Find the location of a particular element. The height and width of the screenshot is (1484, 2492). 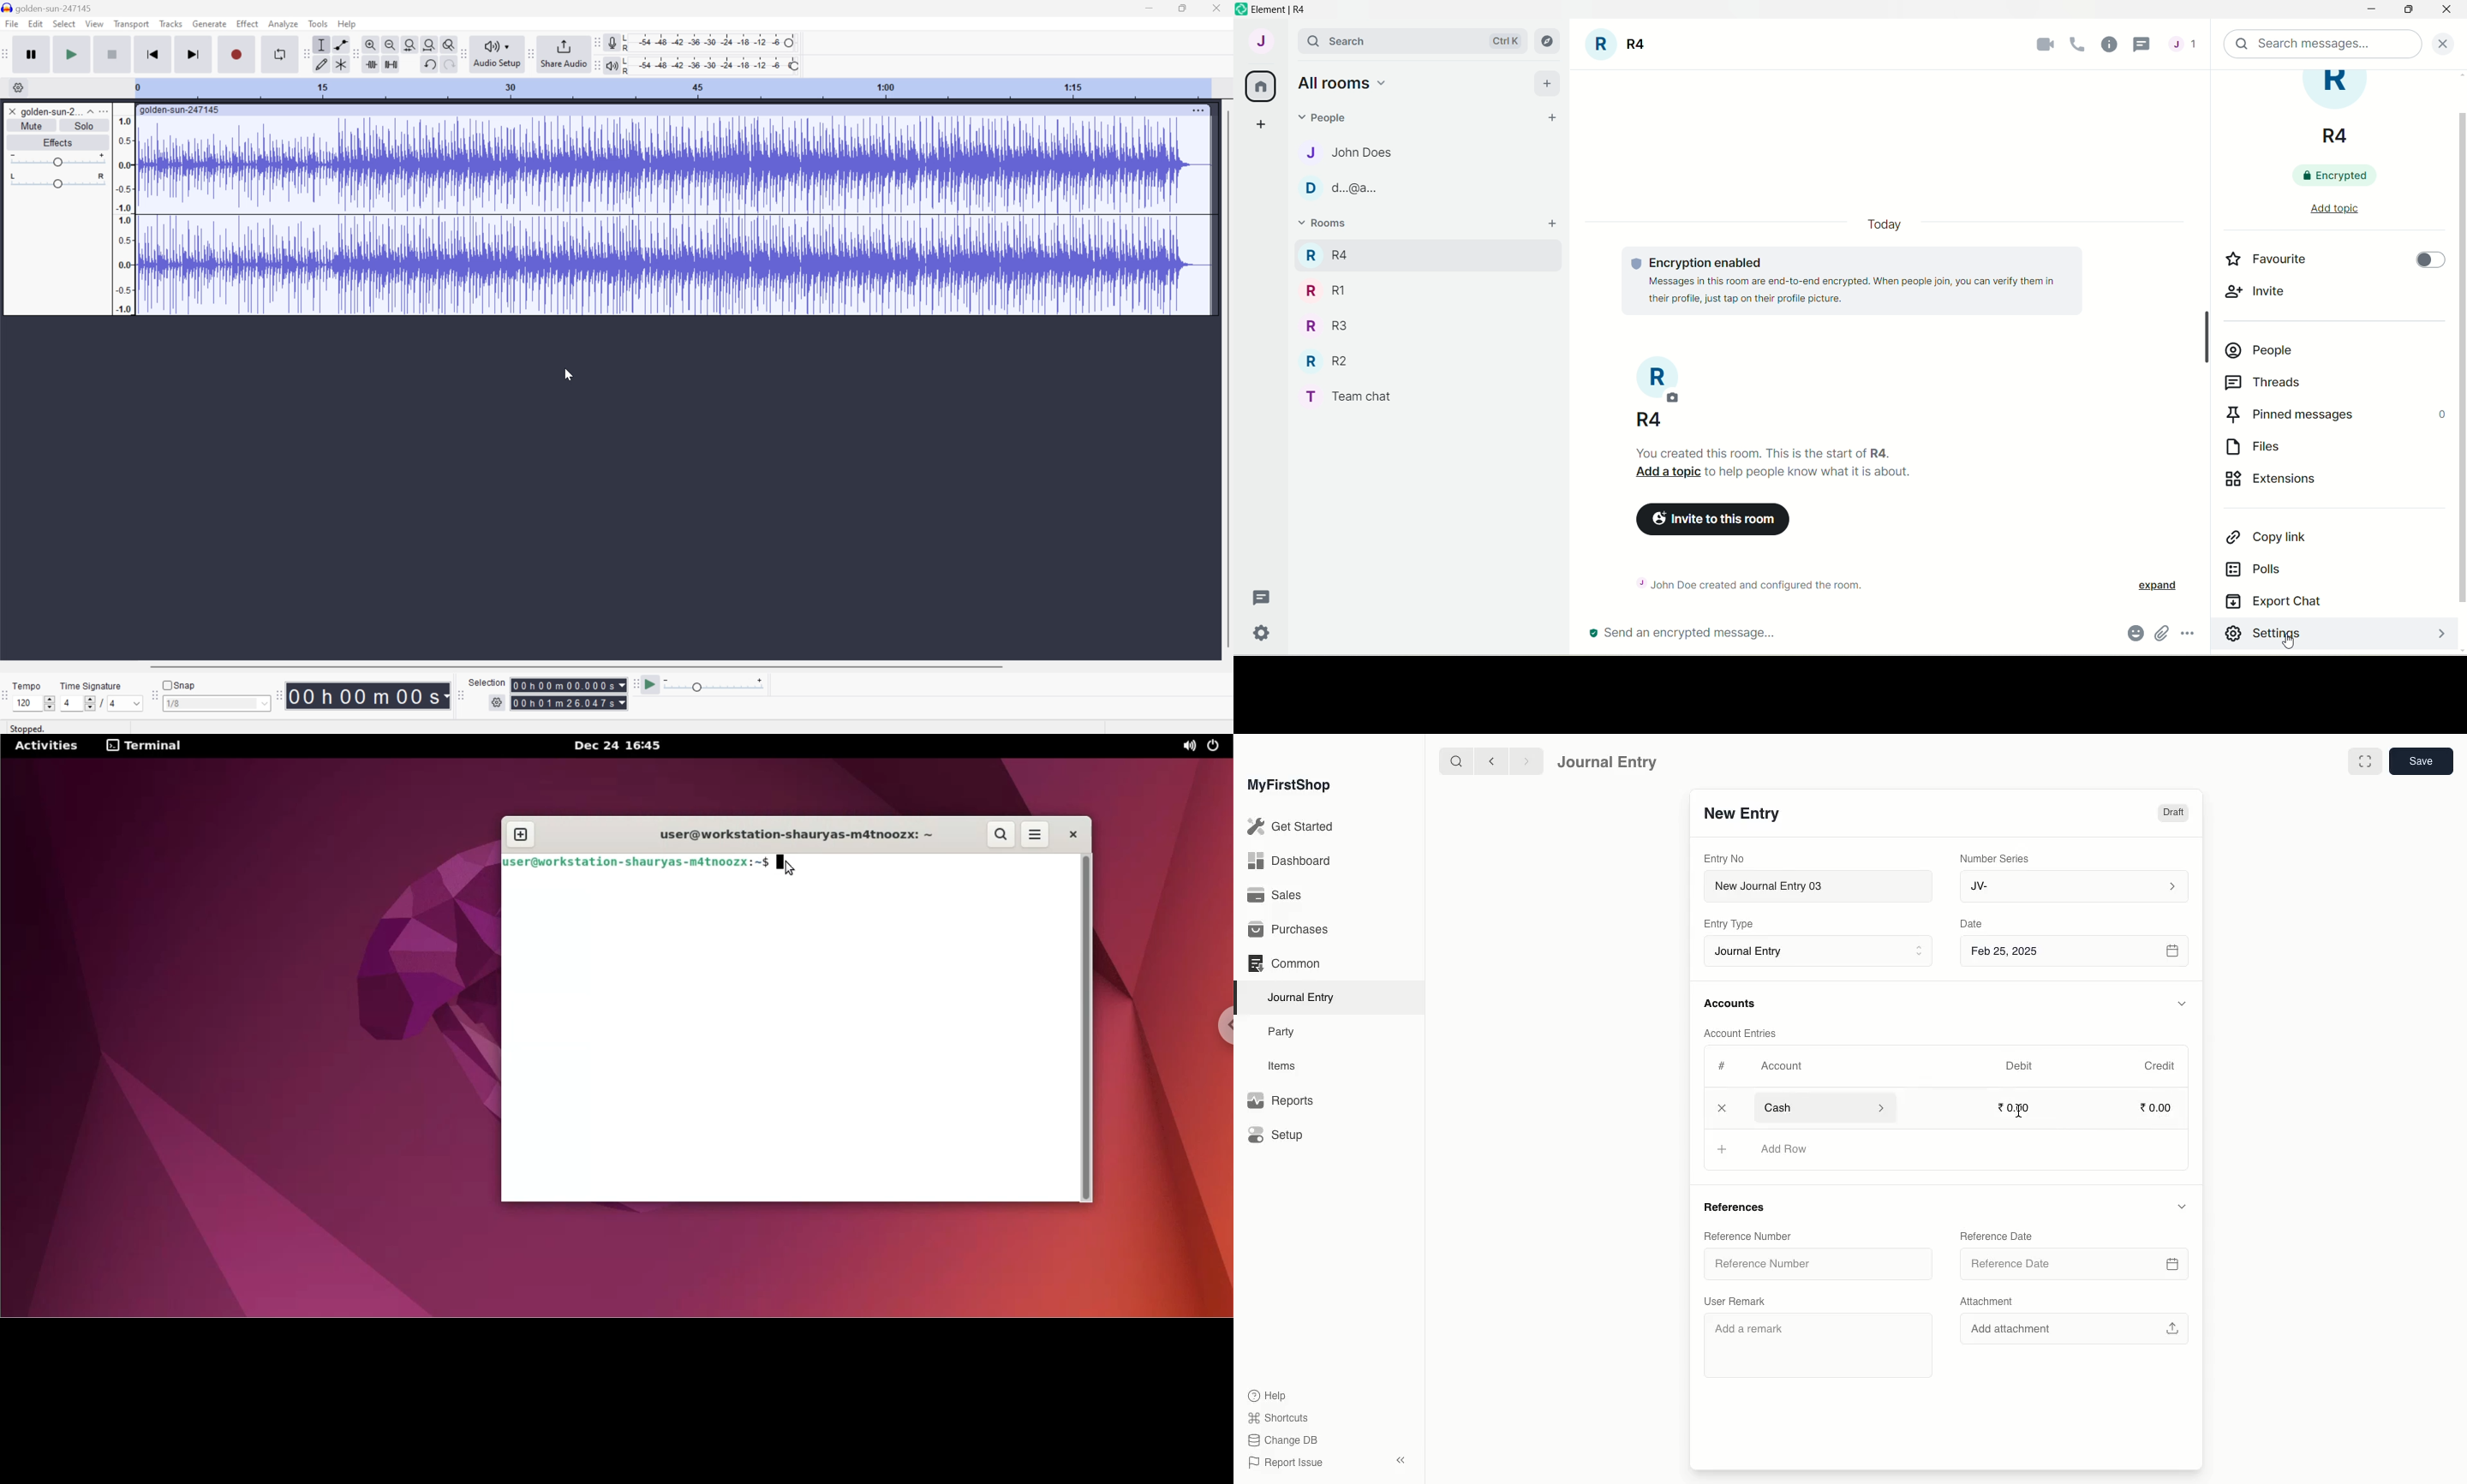

Zoom toggle is located at coordinates (445, 42).